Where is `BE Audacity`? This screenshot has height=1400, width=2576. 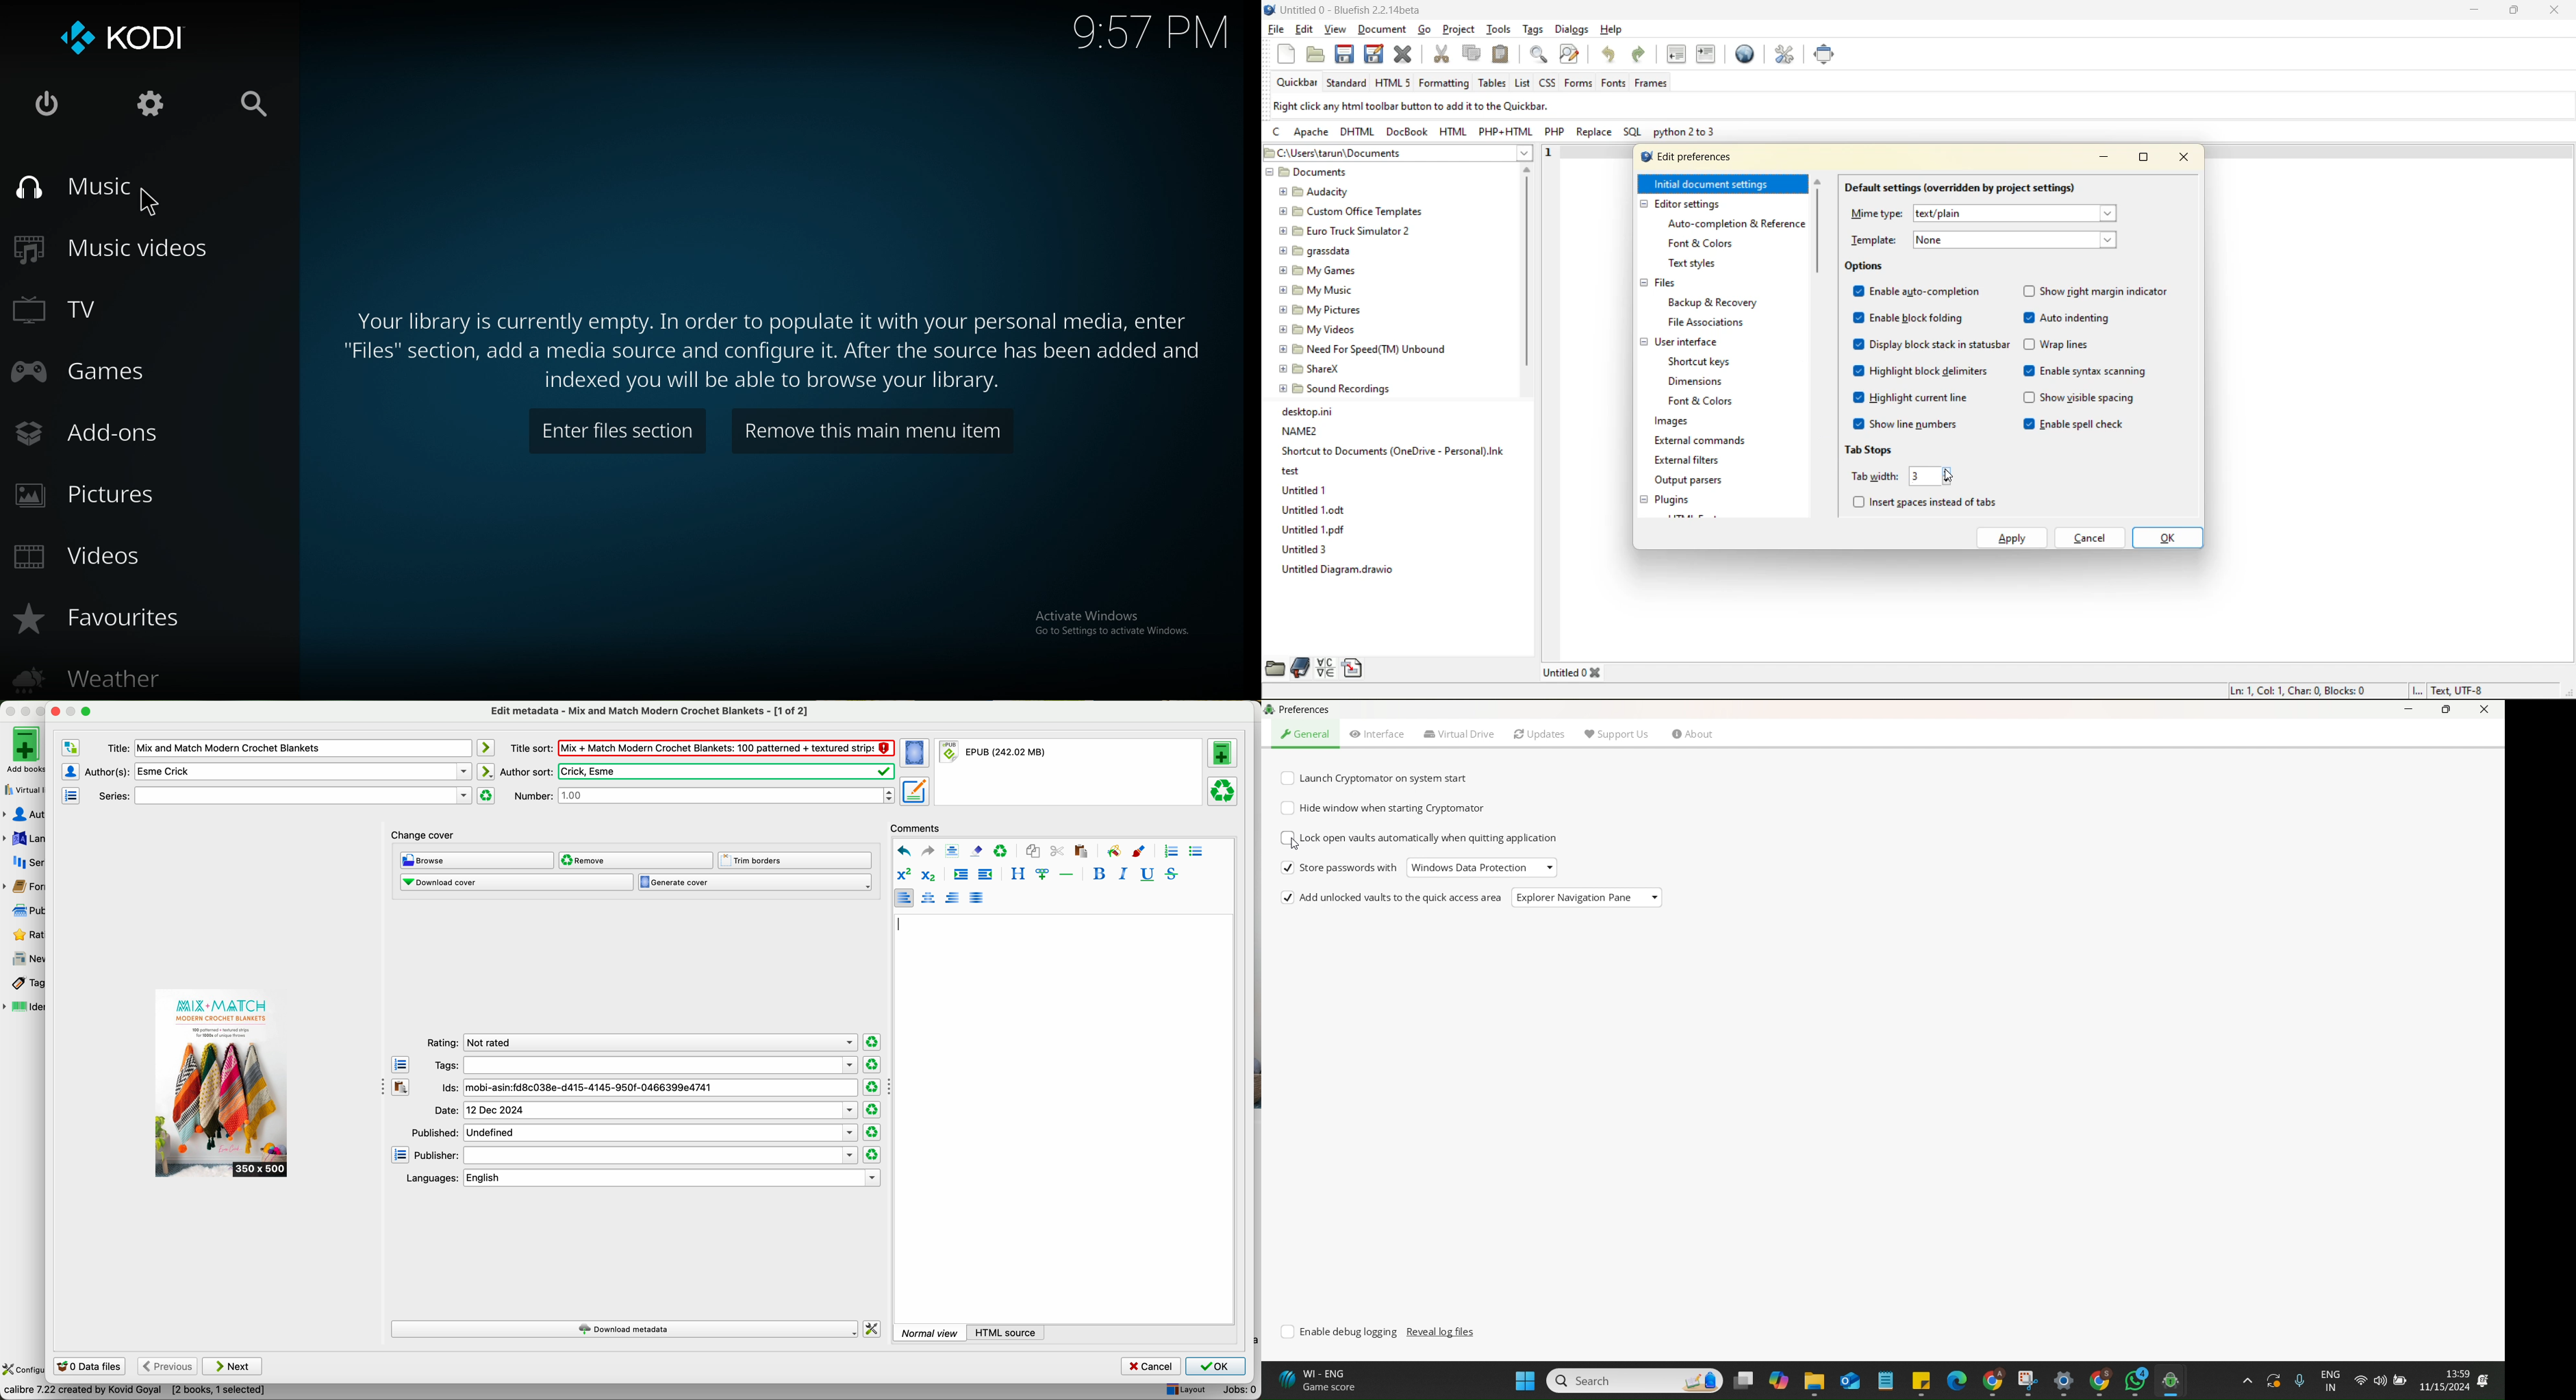
BE Audacity is located at coordinates (1317, 190).